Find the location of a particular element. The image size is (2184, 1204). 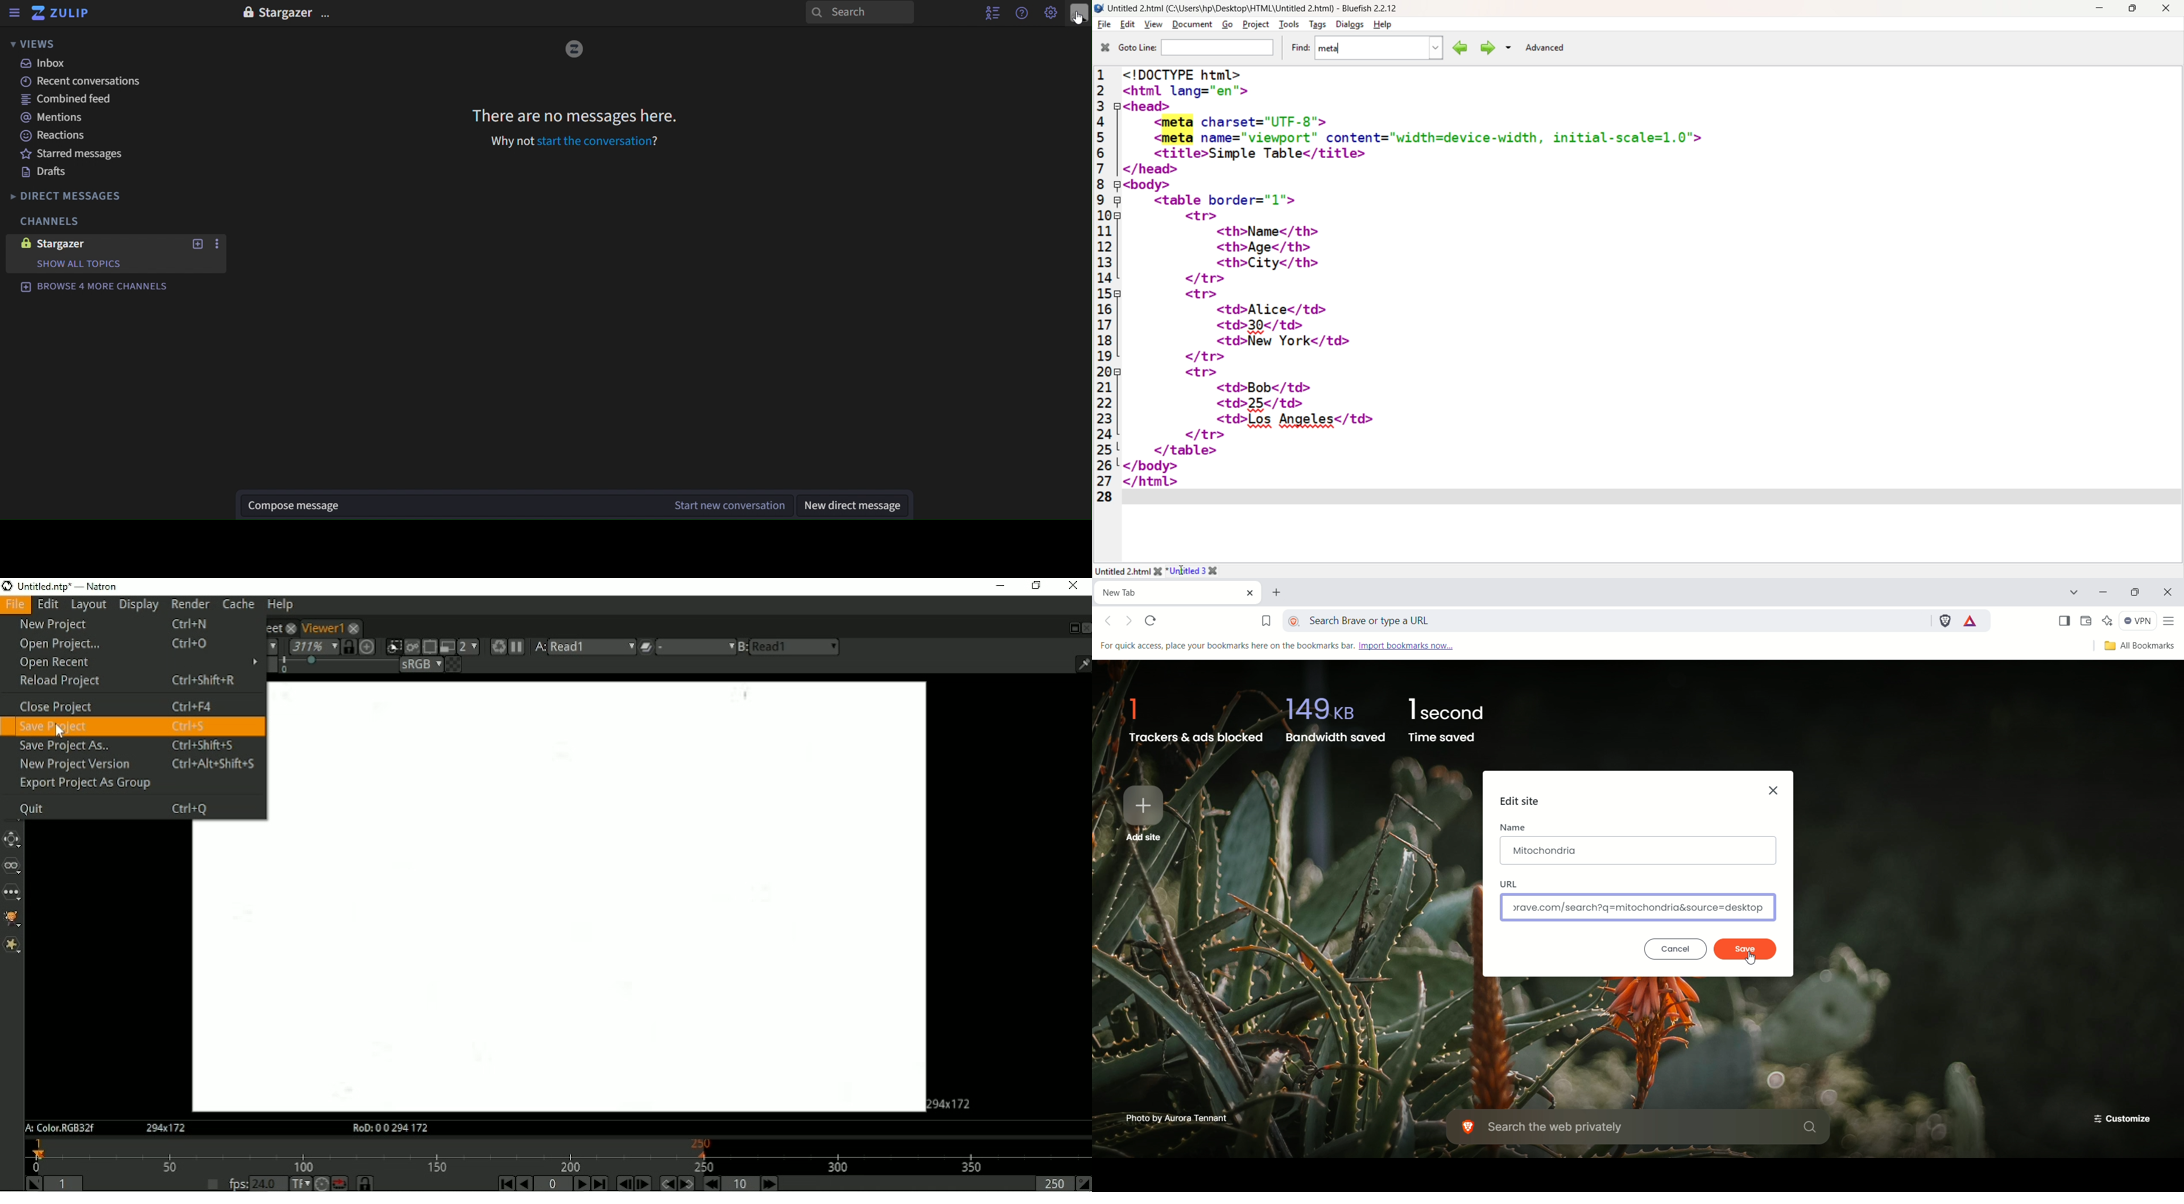

Find Previous is located at coordinates (1458, 48).